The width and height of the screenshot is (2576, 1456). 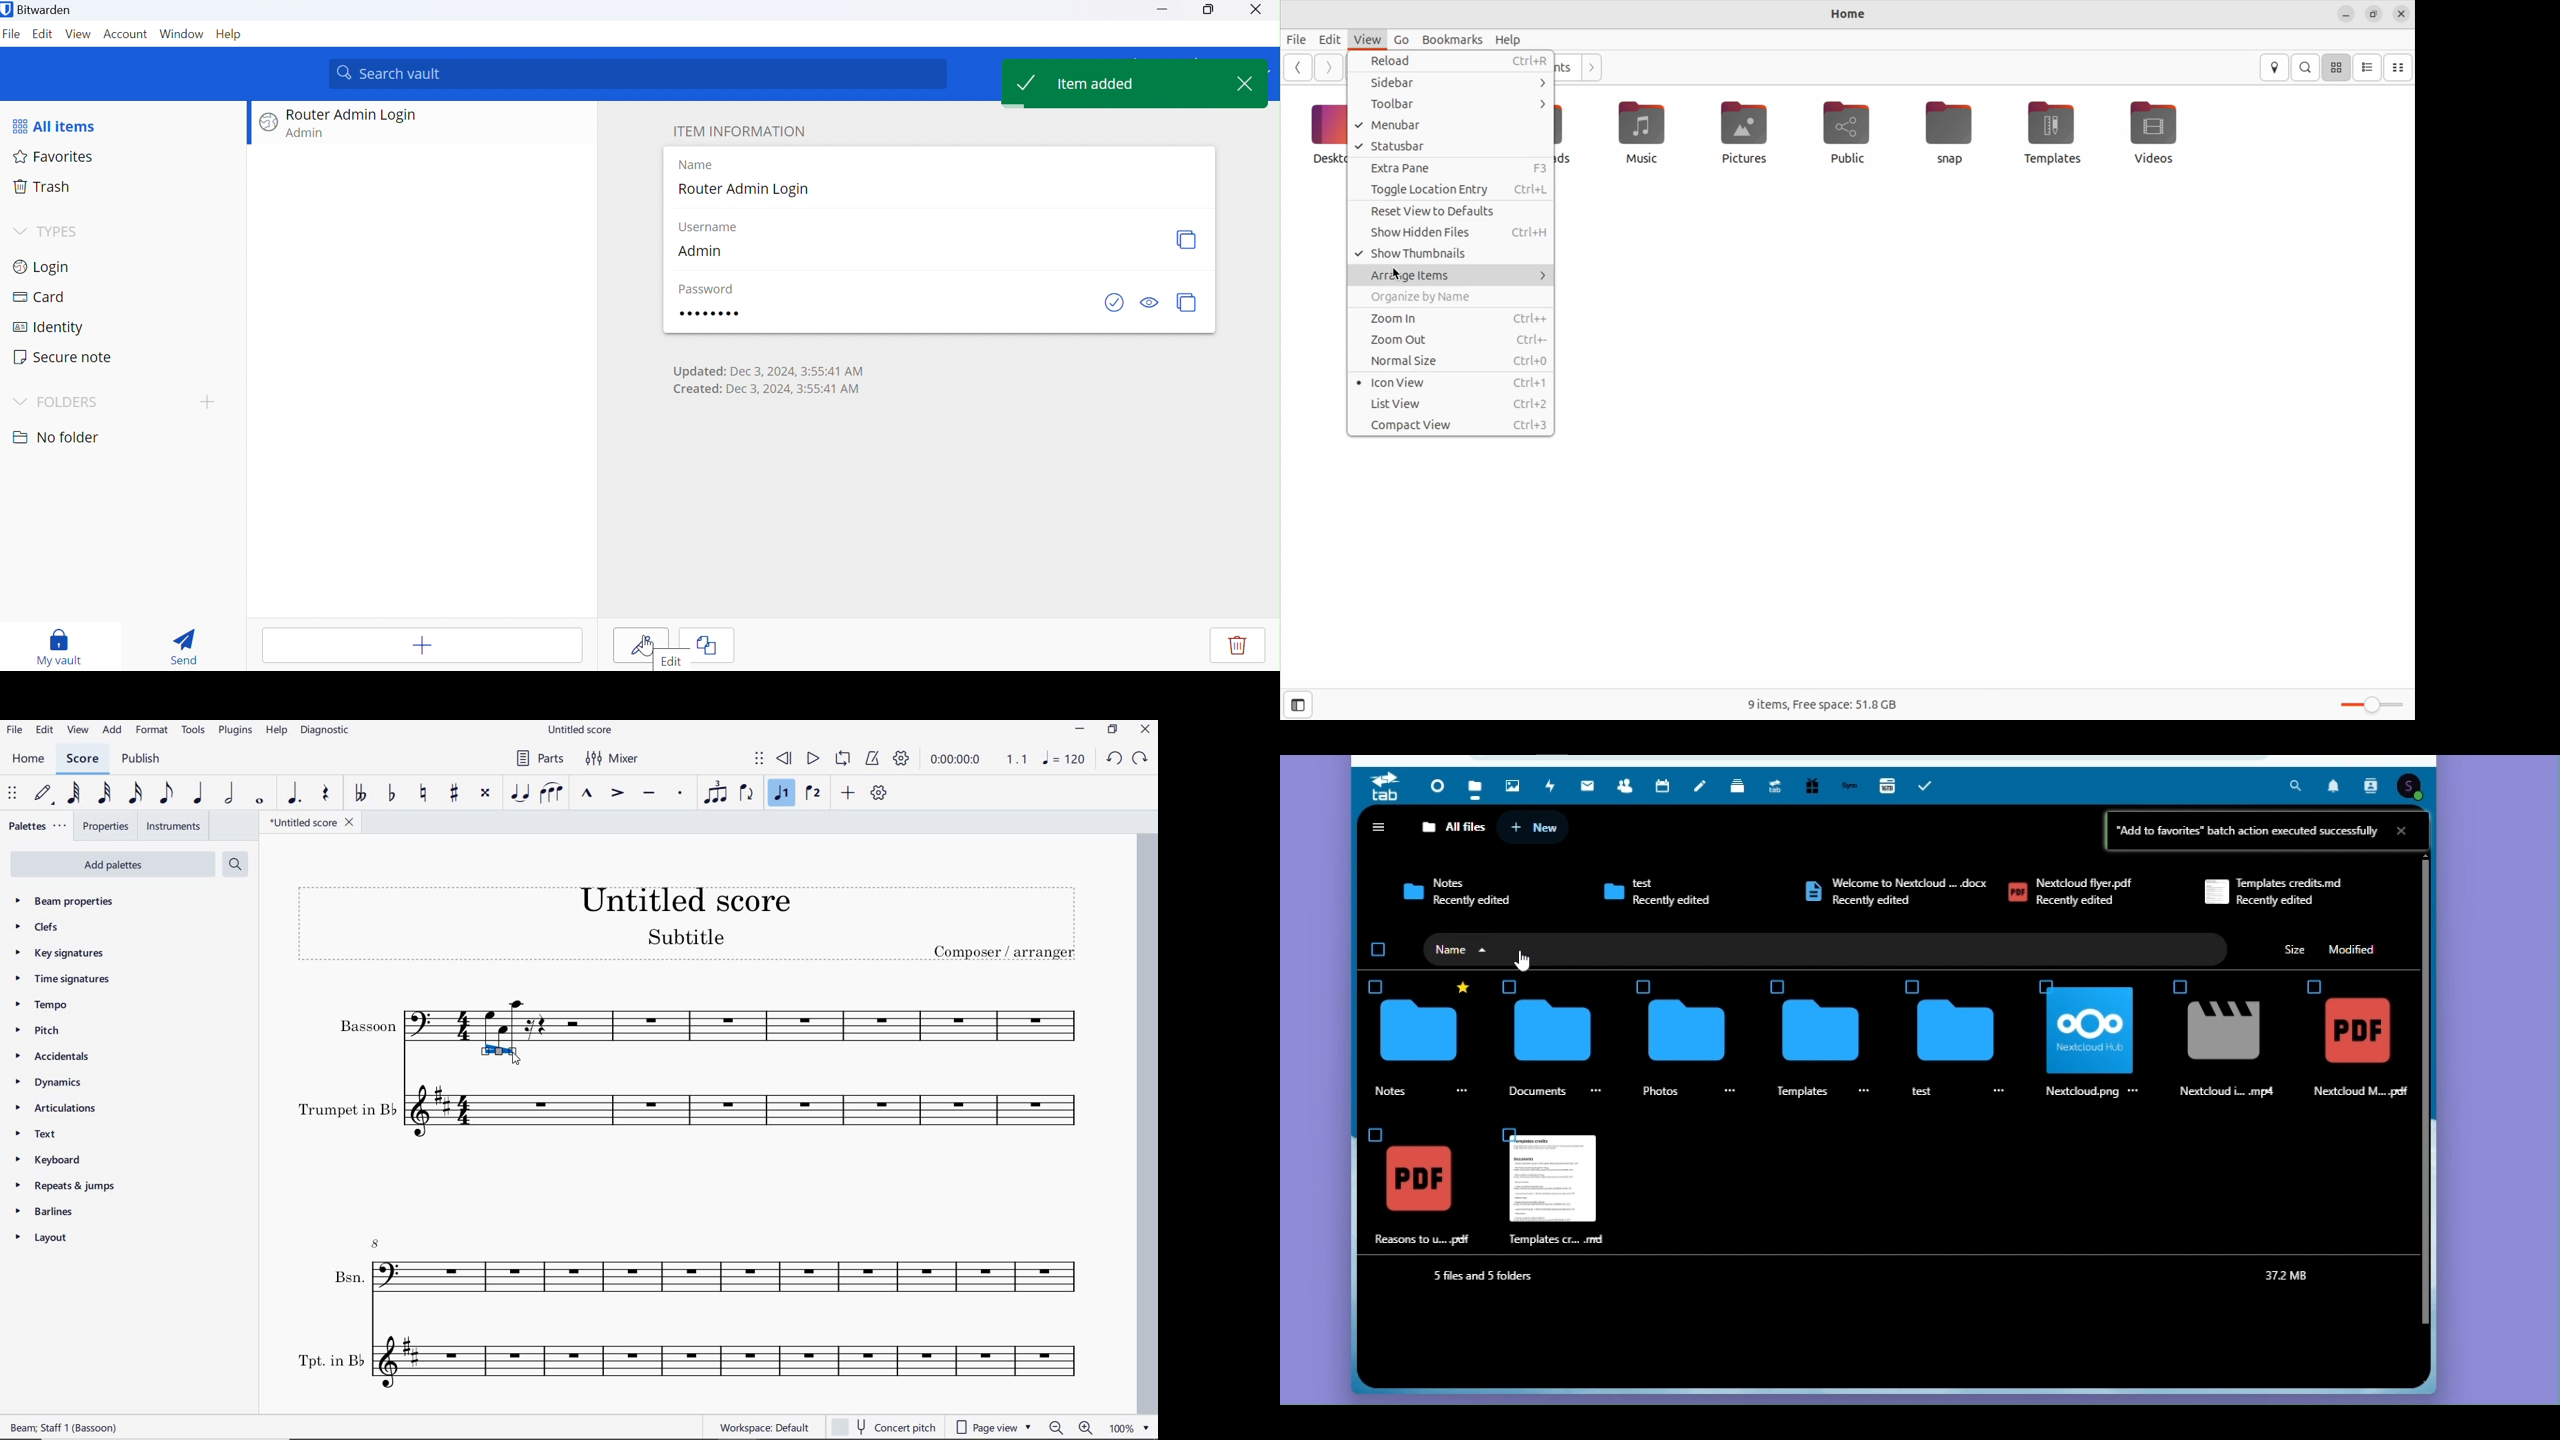 I want to click on search palettes, so click(x=237, y=864).